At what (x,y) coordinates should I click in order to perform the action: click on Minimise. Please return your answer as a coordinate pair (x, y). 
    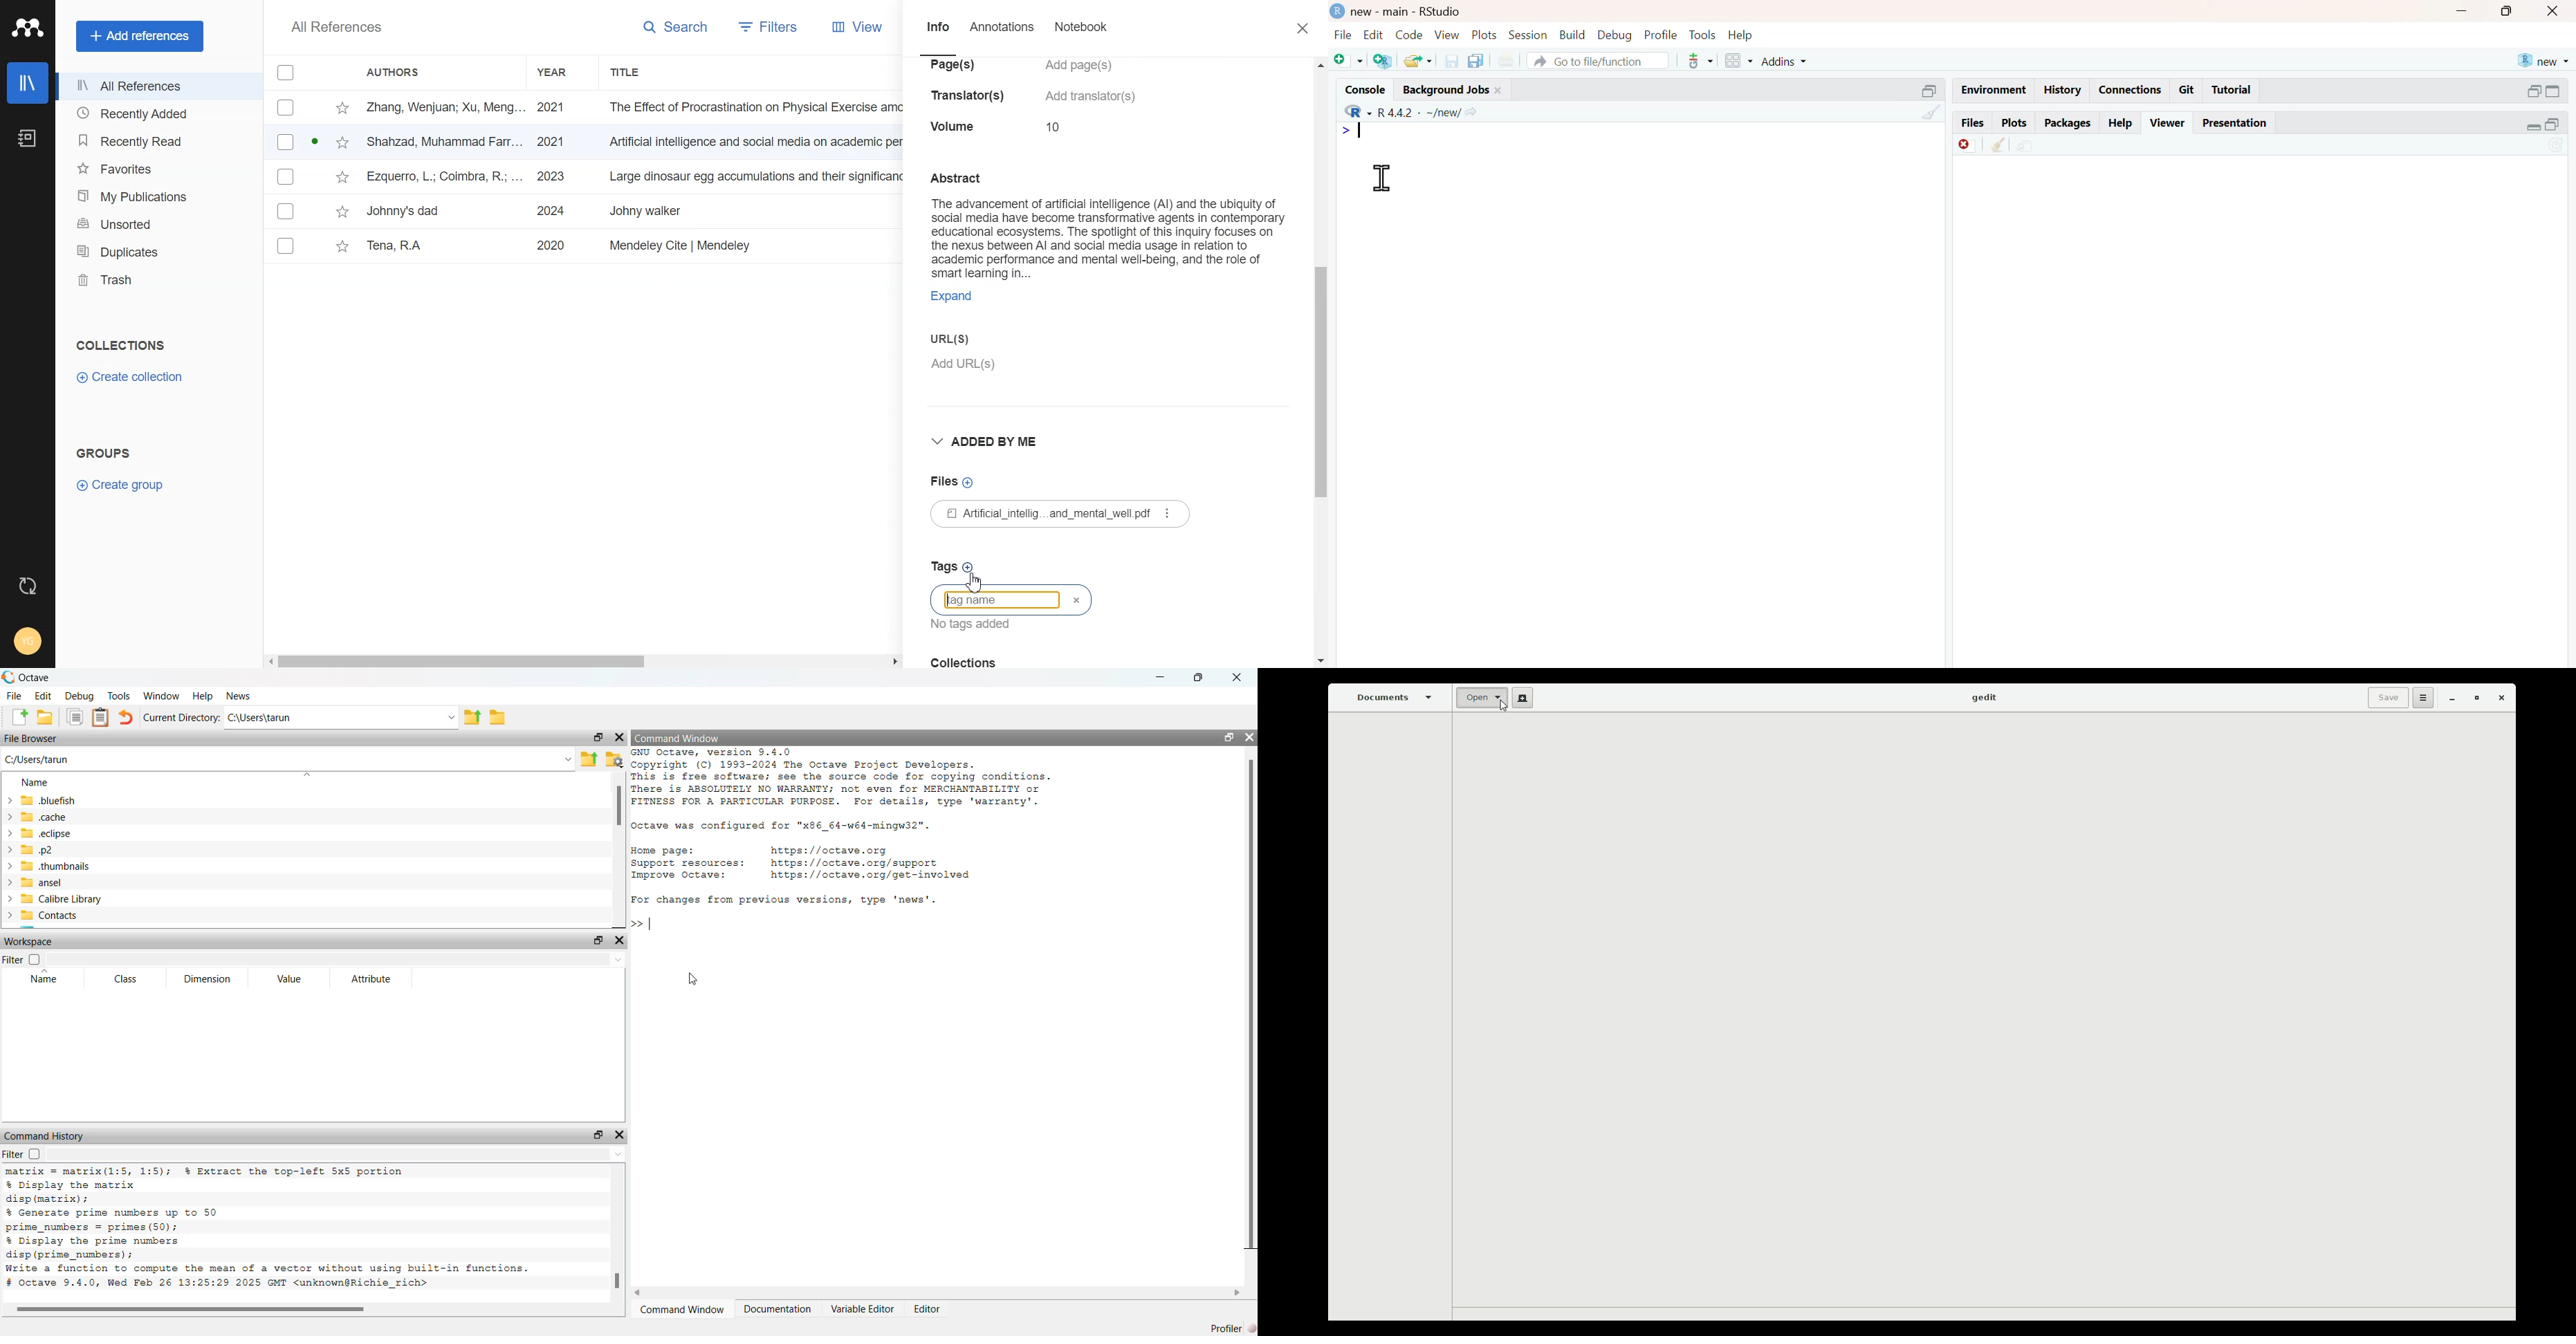
    Looking at the image, I should click on (2462, 10).